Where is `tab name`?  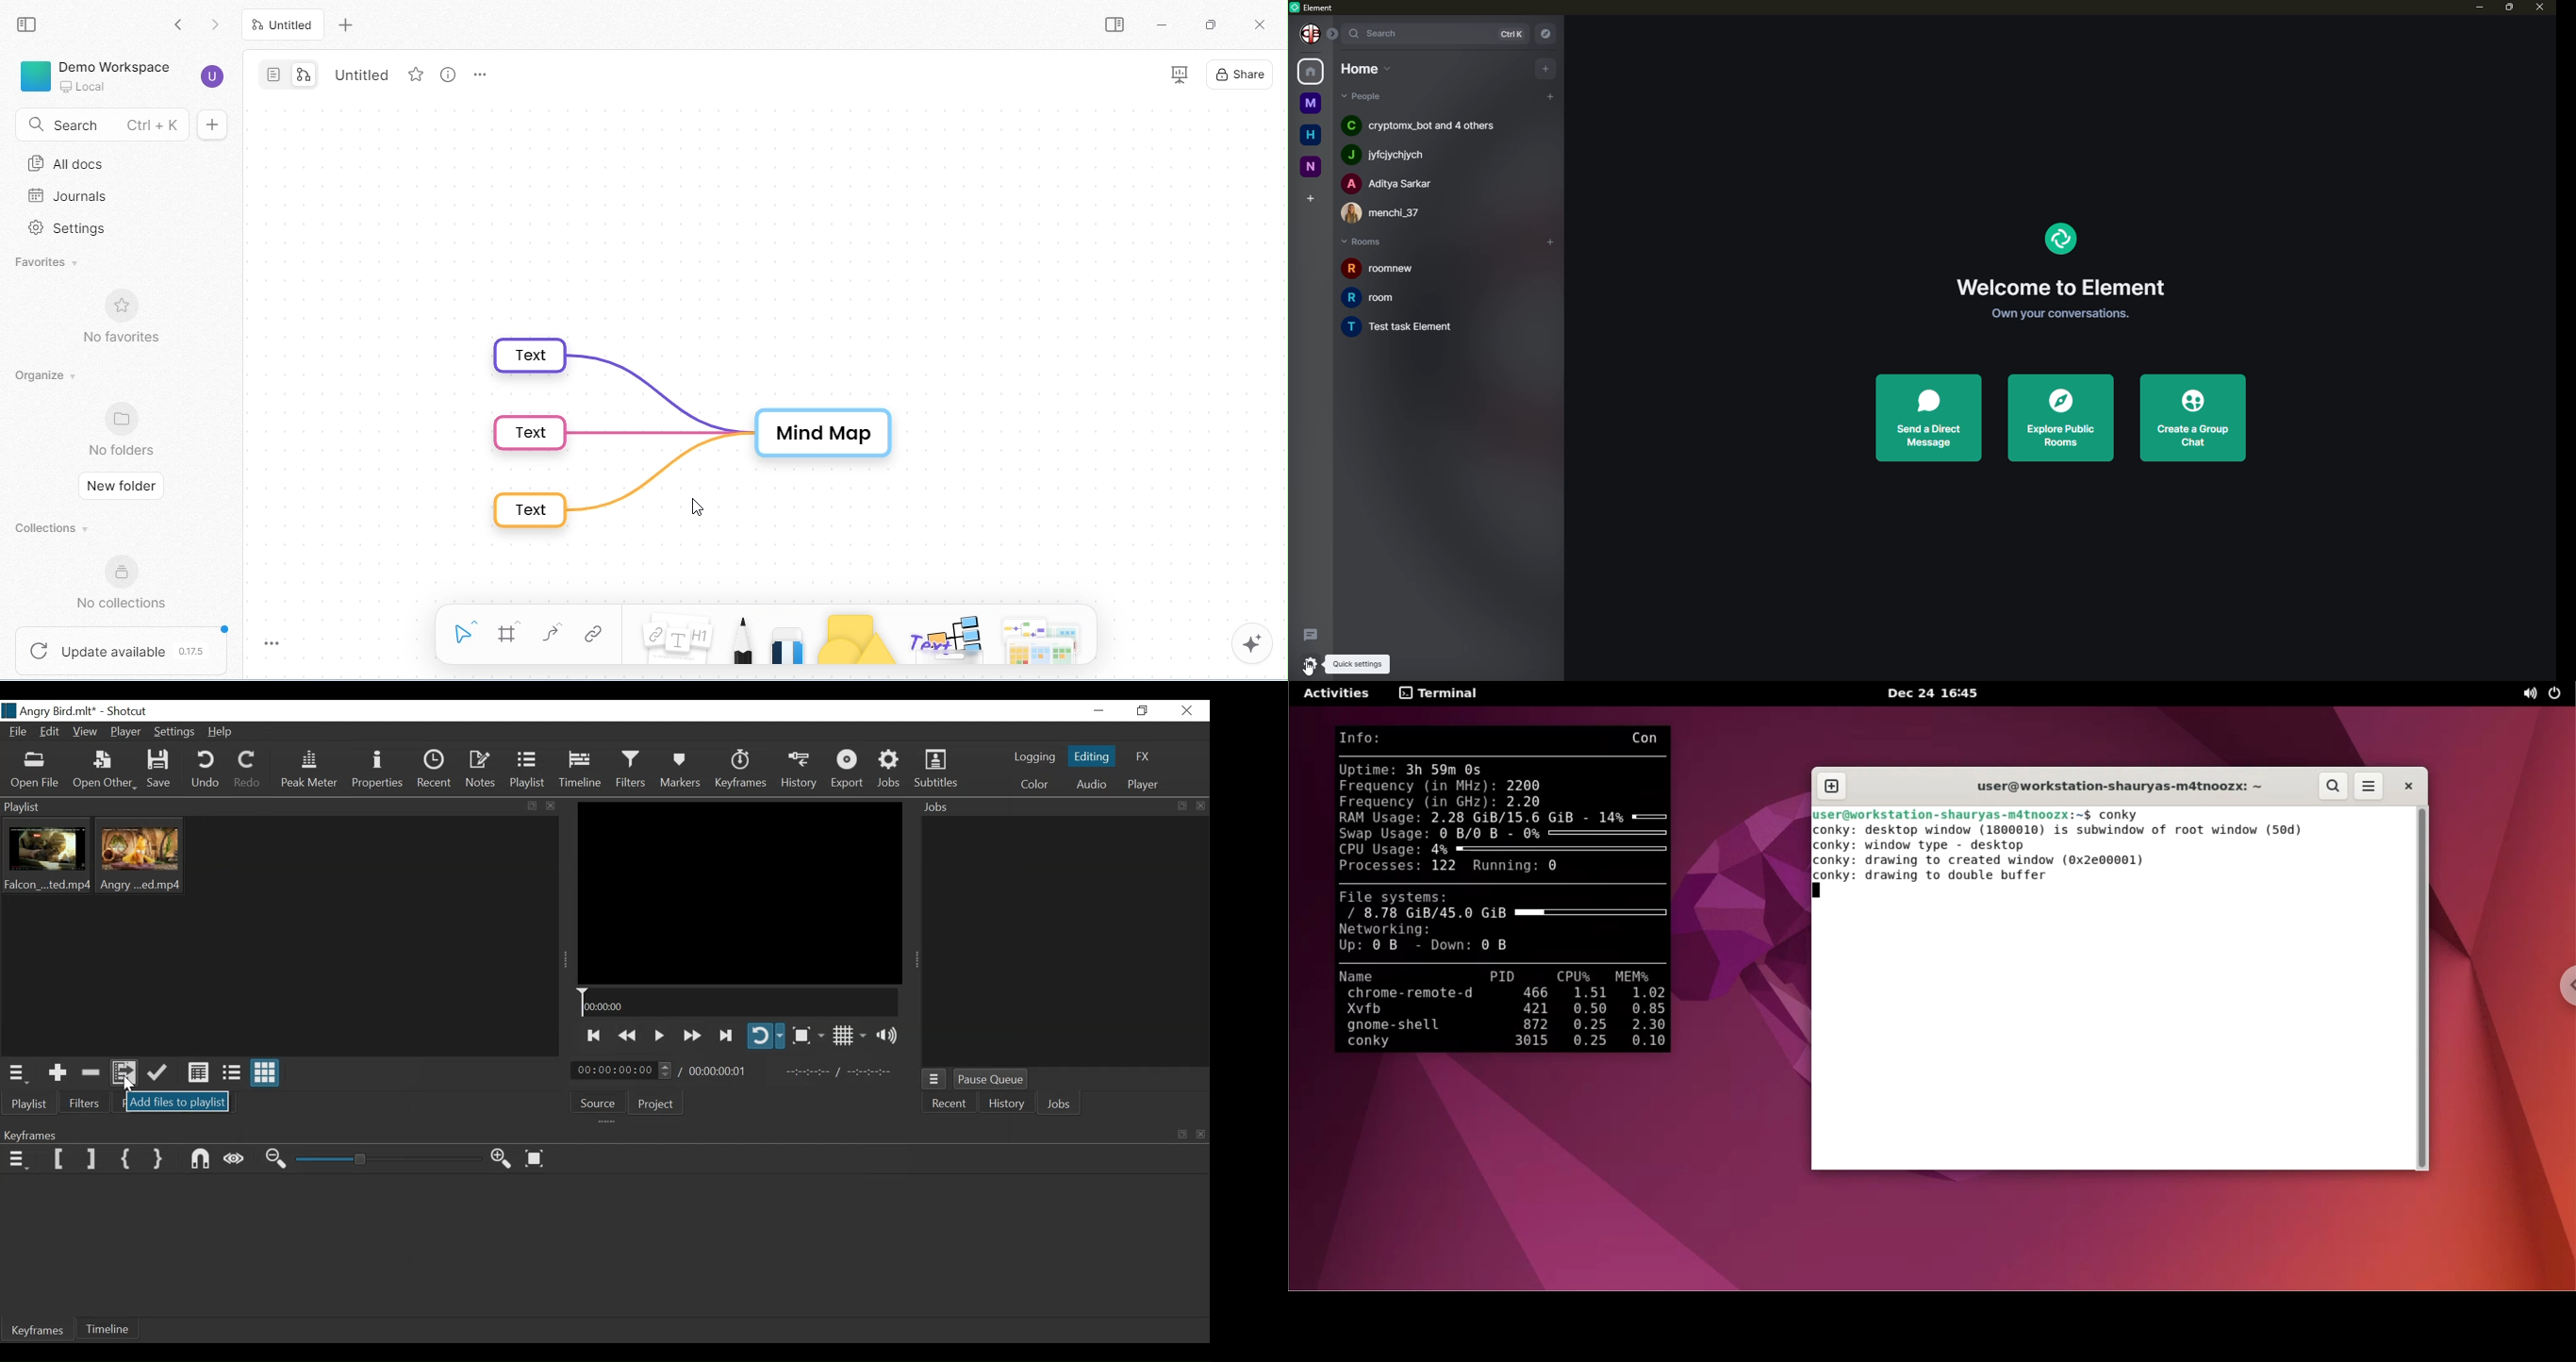
tab name is located at coordinates (370, 75).